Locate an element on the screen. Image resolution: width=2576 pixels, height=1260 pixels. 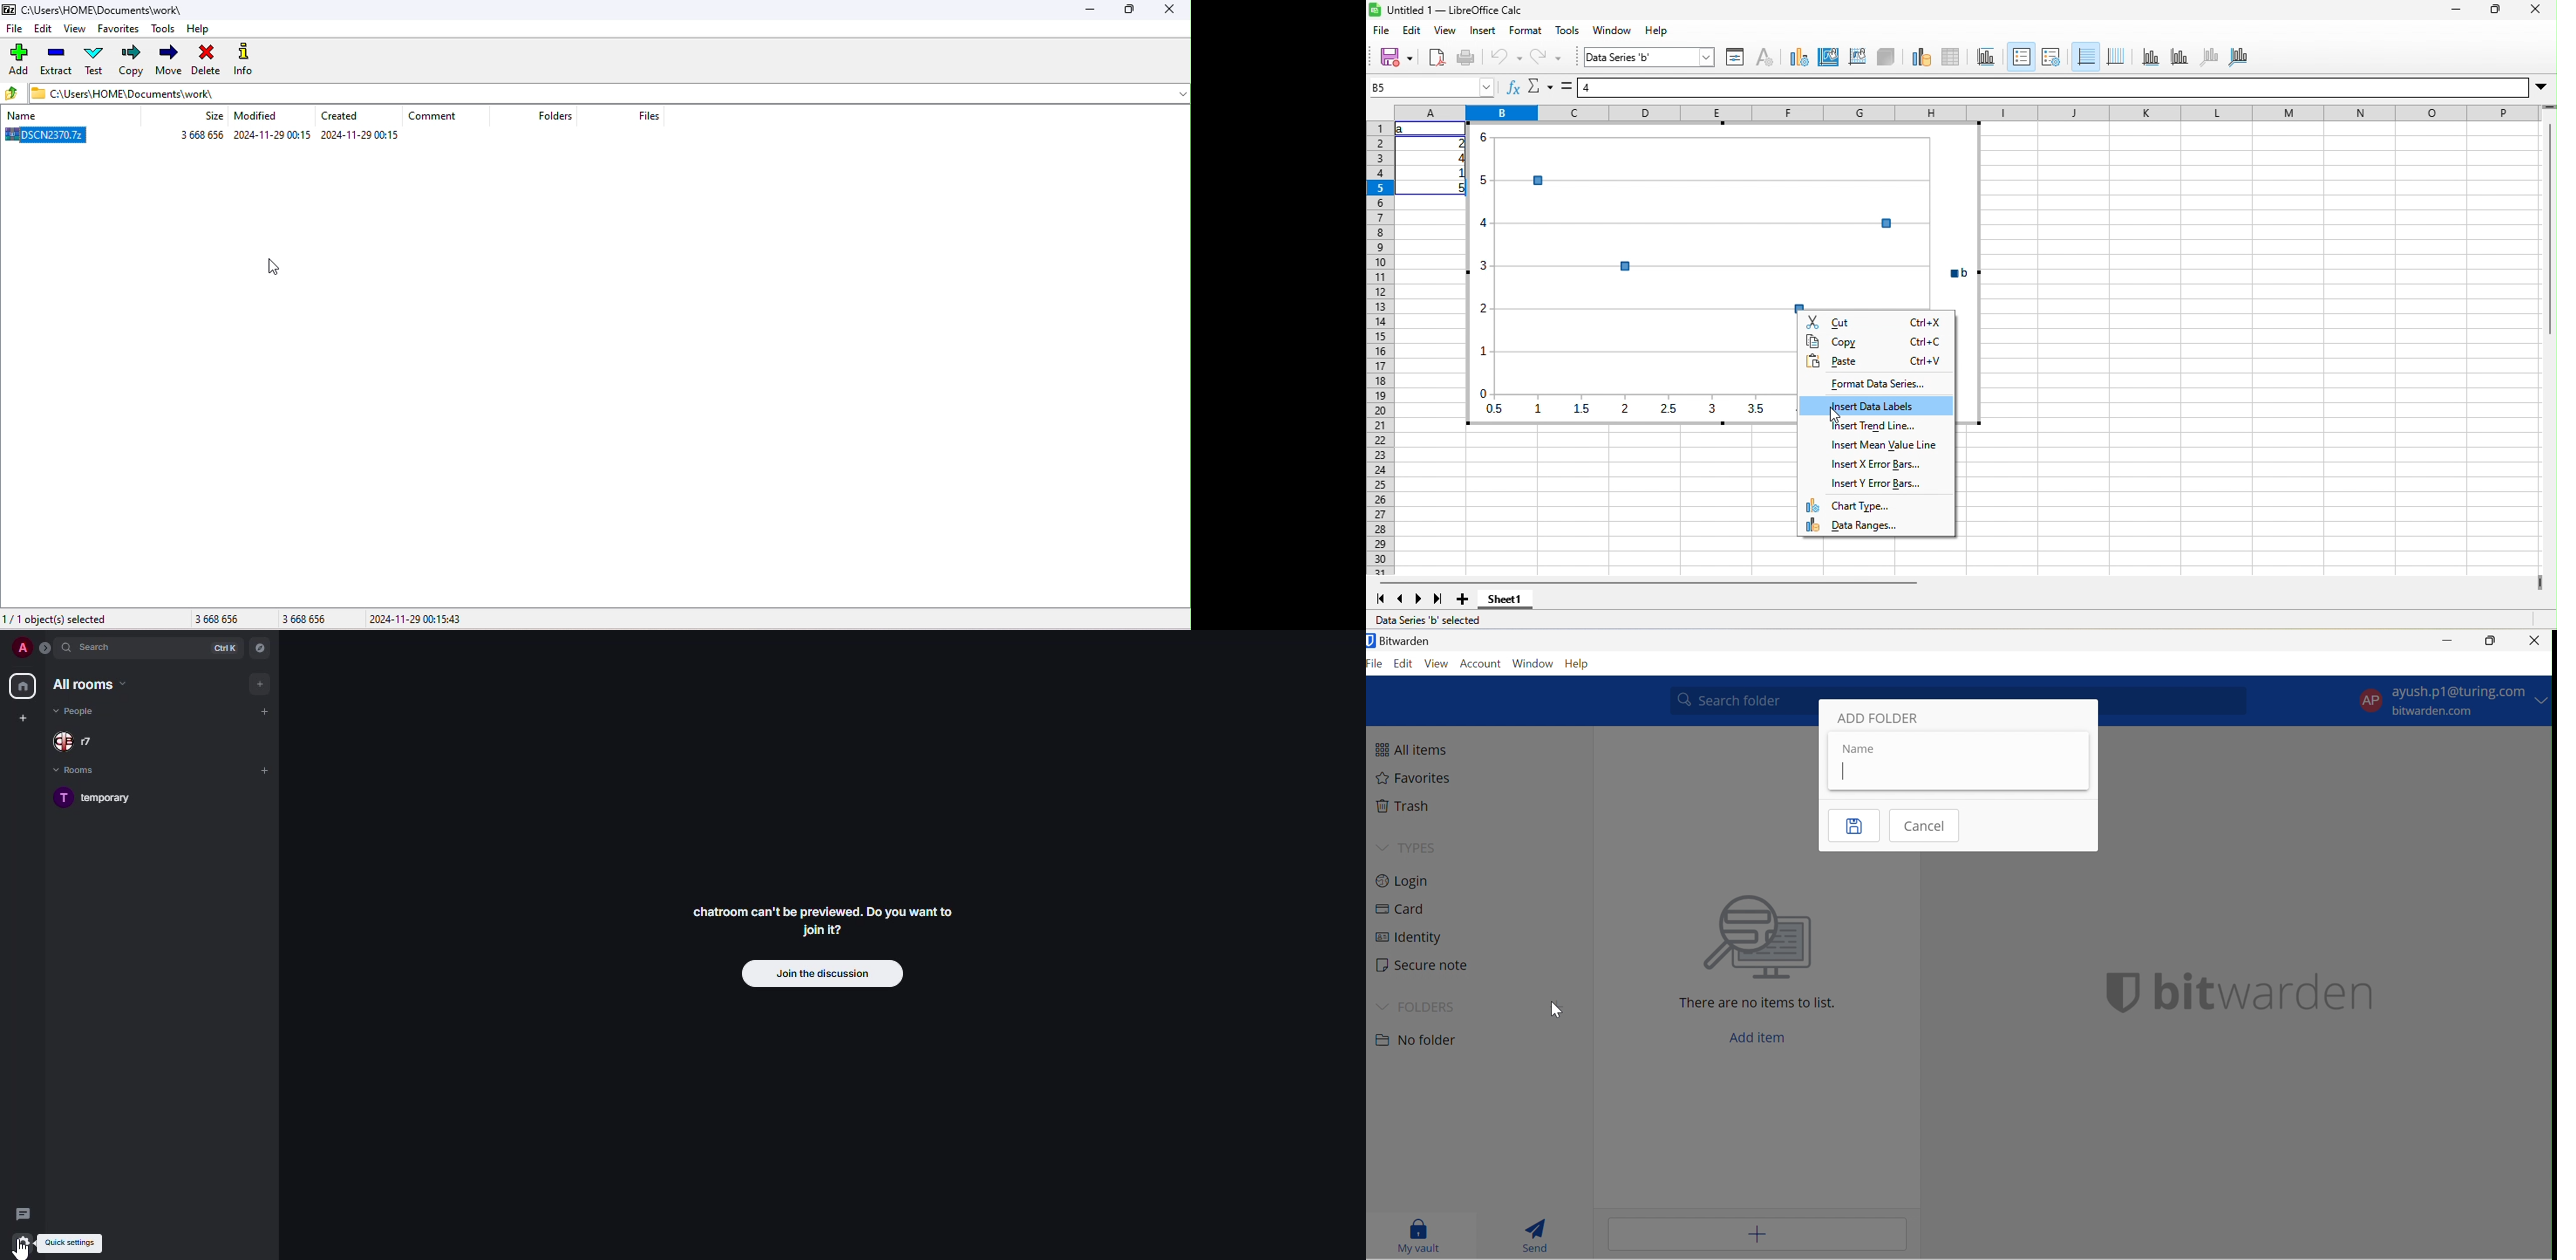
bitwarden.com is located at coordinates (2433, 711).